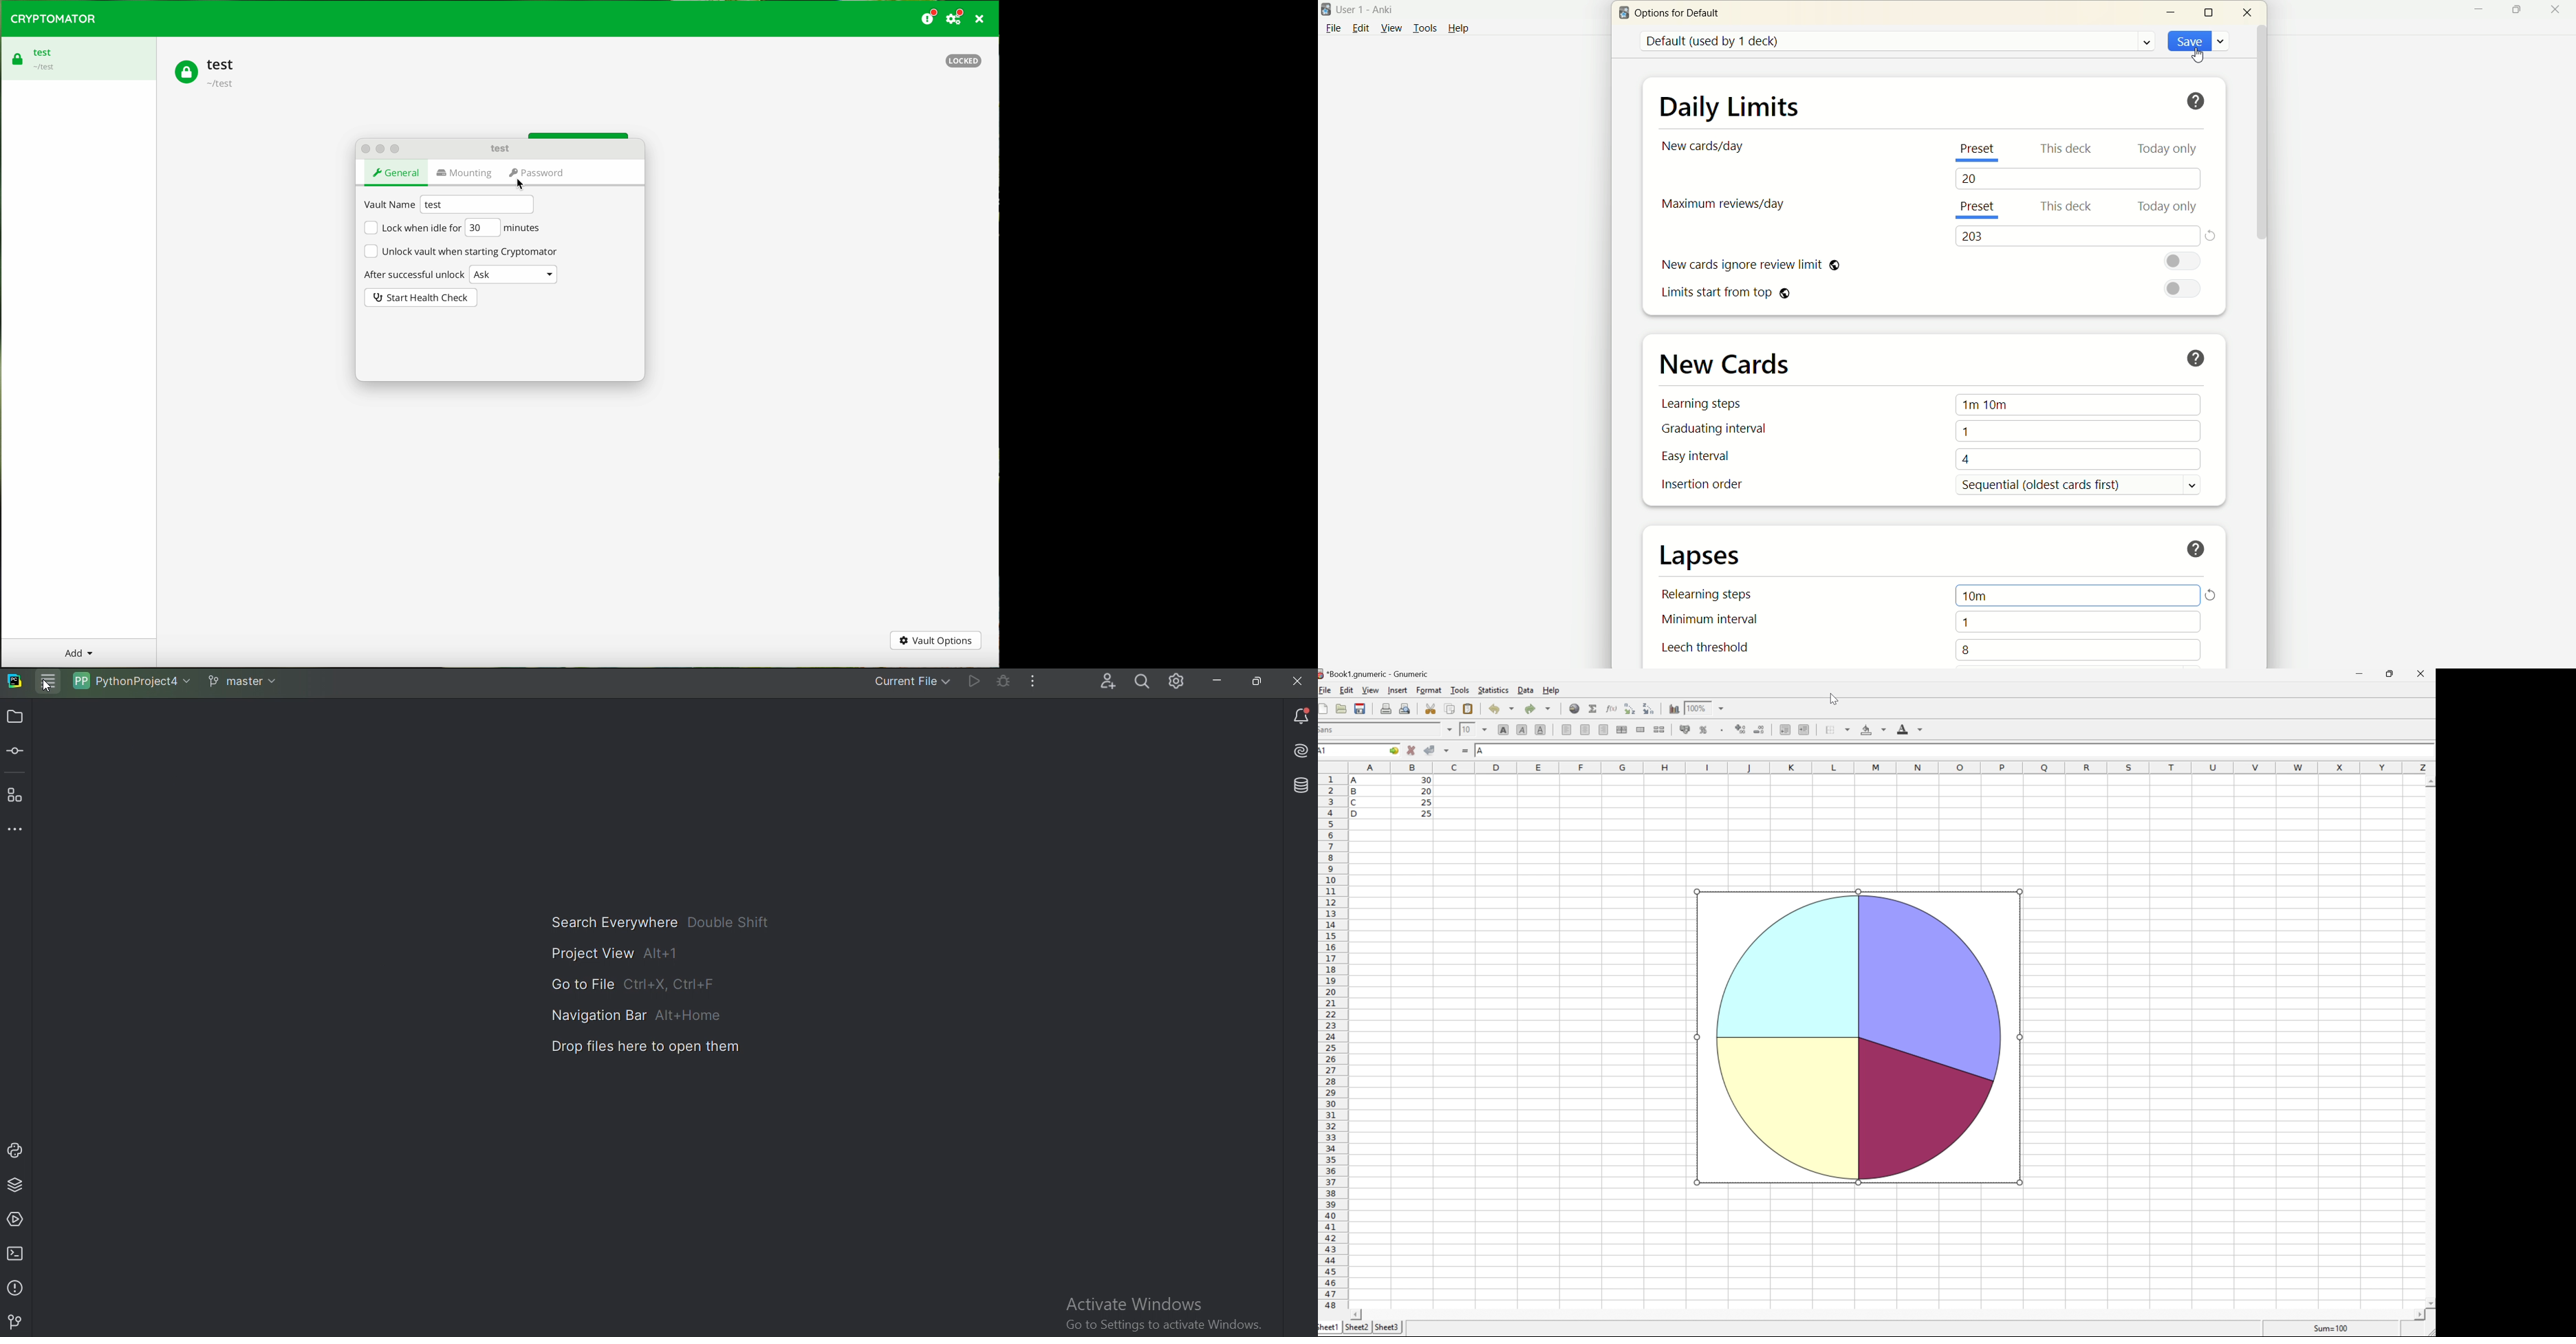 Image resolution: width=2576 pixels, height=1344 pixels. I want to click on Commit, so click(17, 753).